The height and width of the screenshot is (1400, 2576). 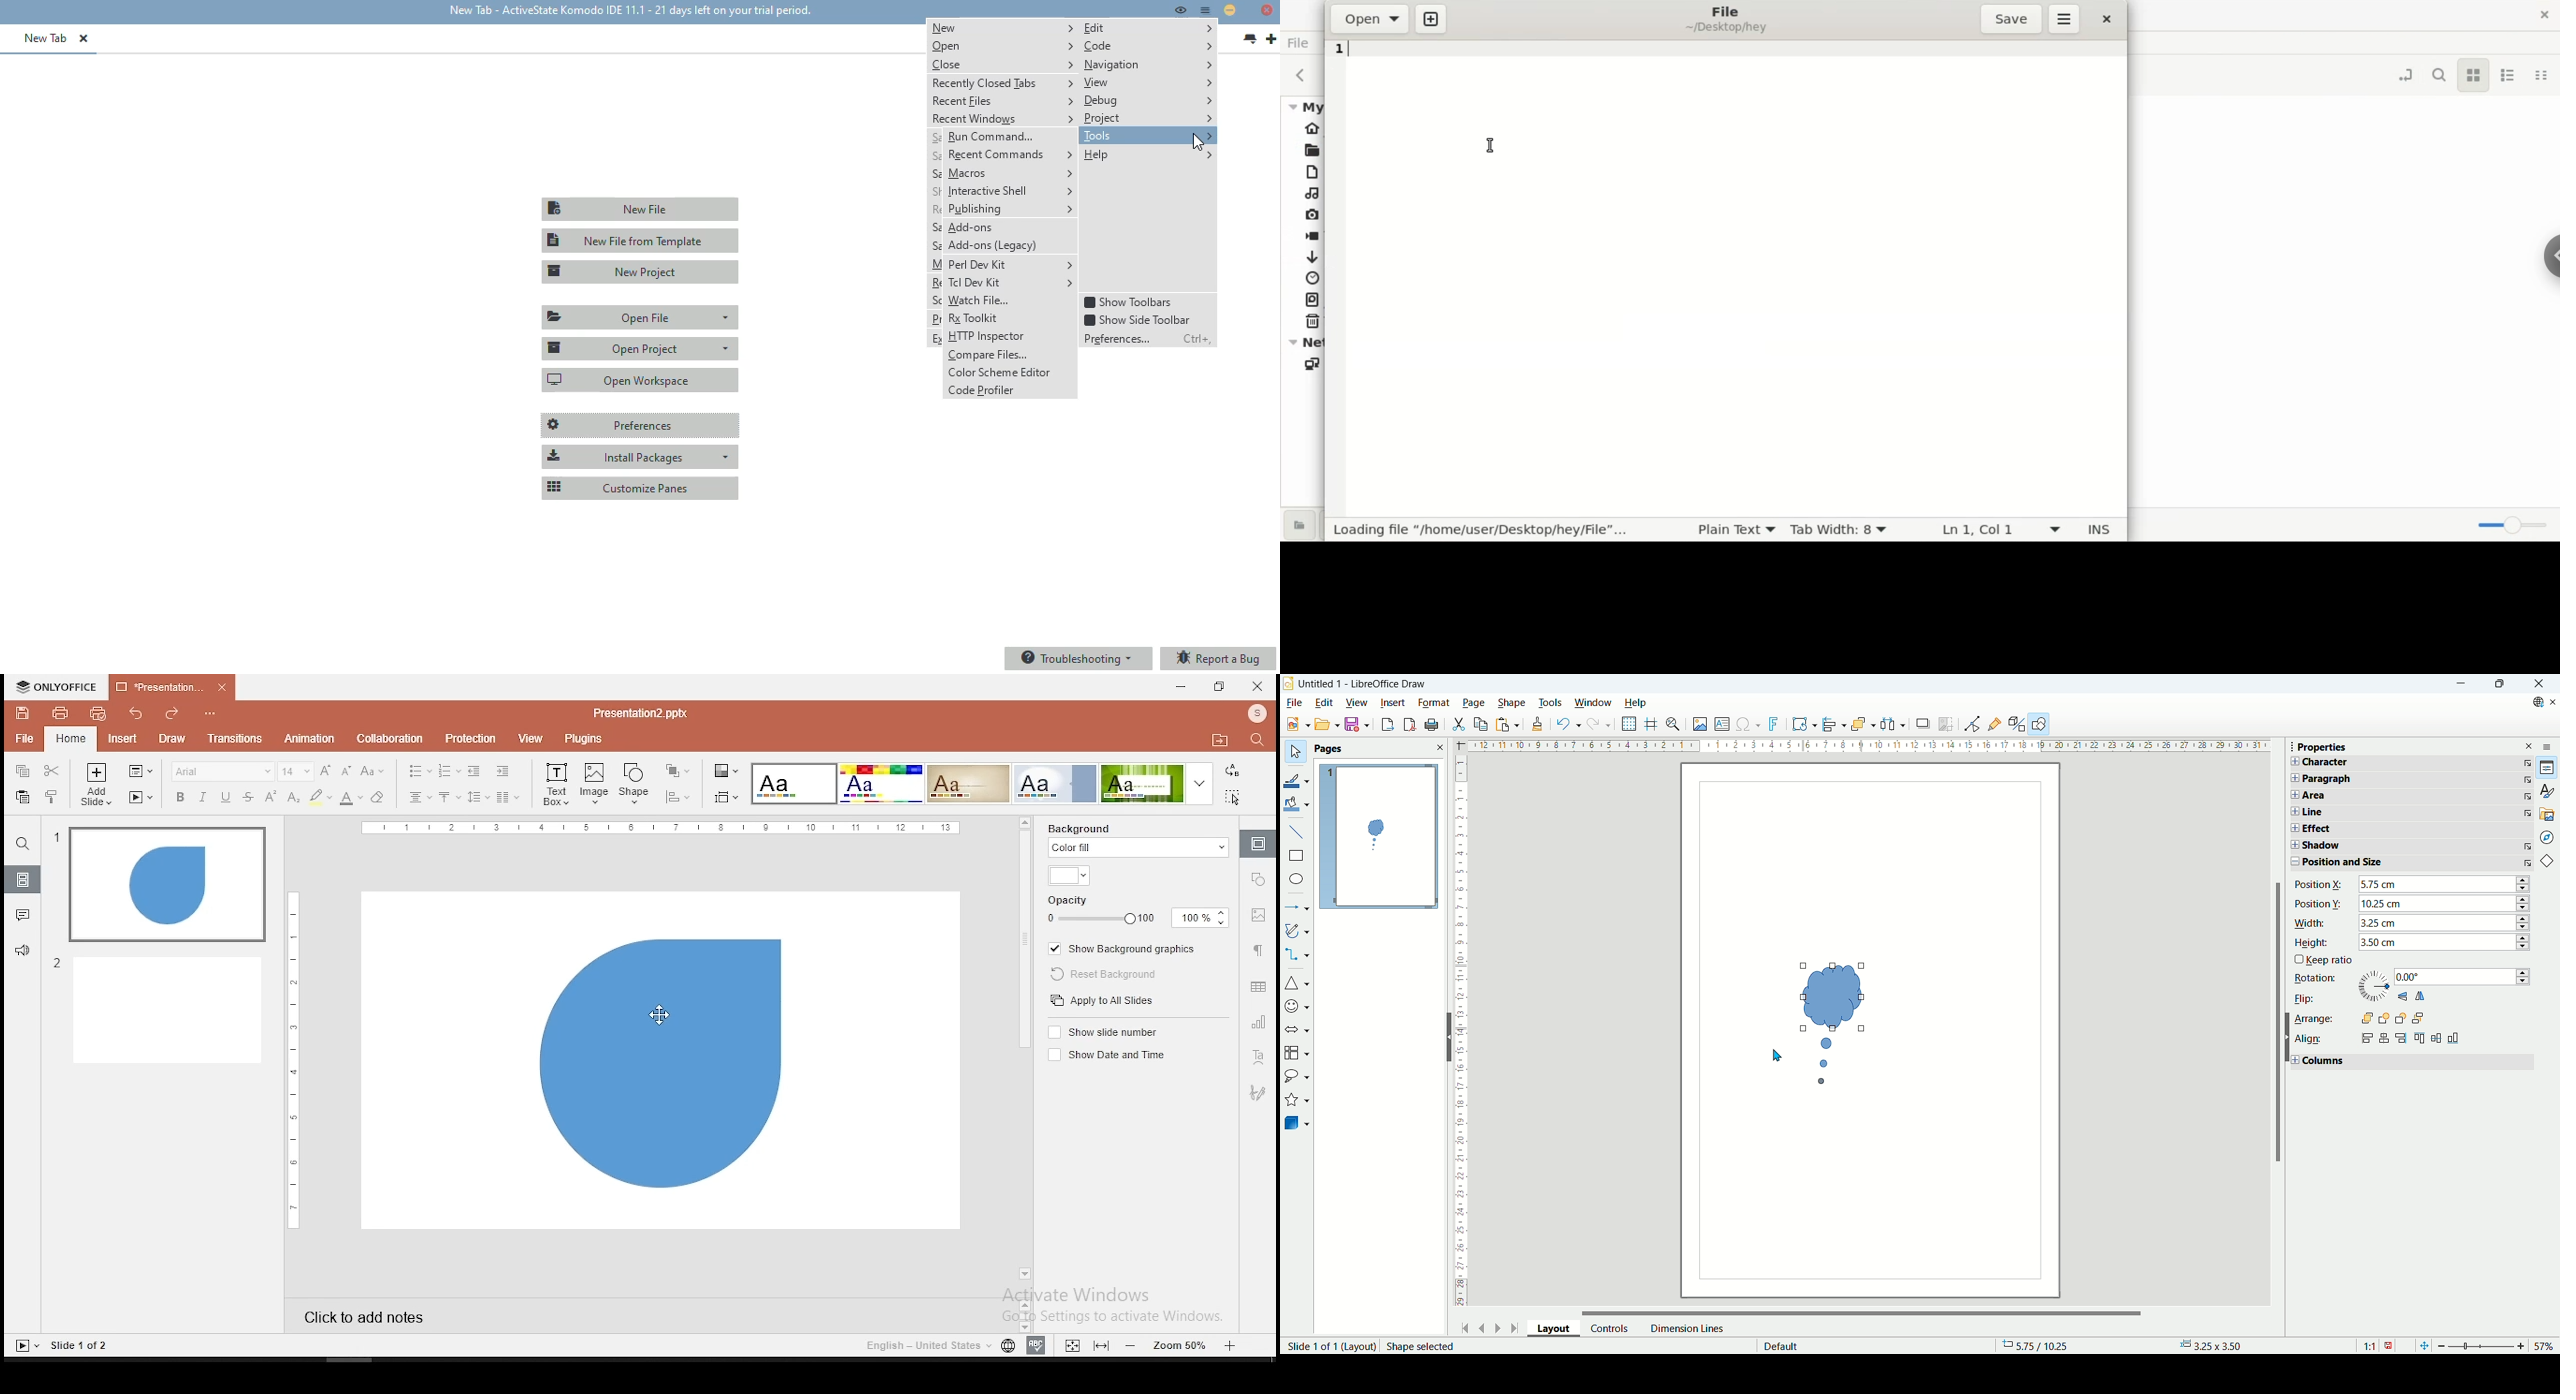 What do you see at coordinates (223, 772) in the screenshot?
I see `font` at bounding box center [223, 772].